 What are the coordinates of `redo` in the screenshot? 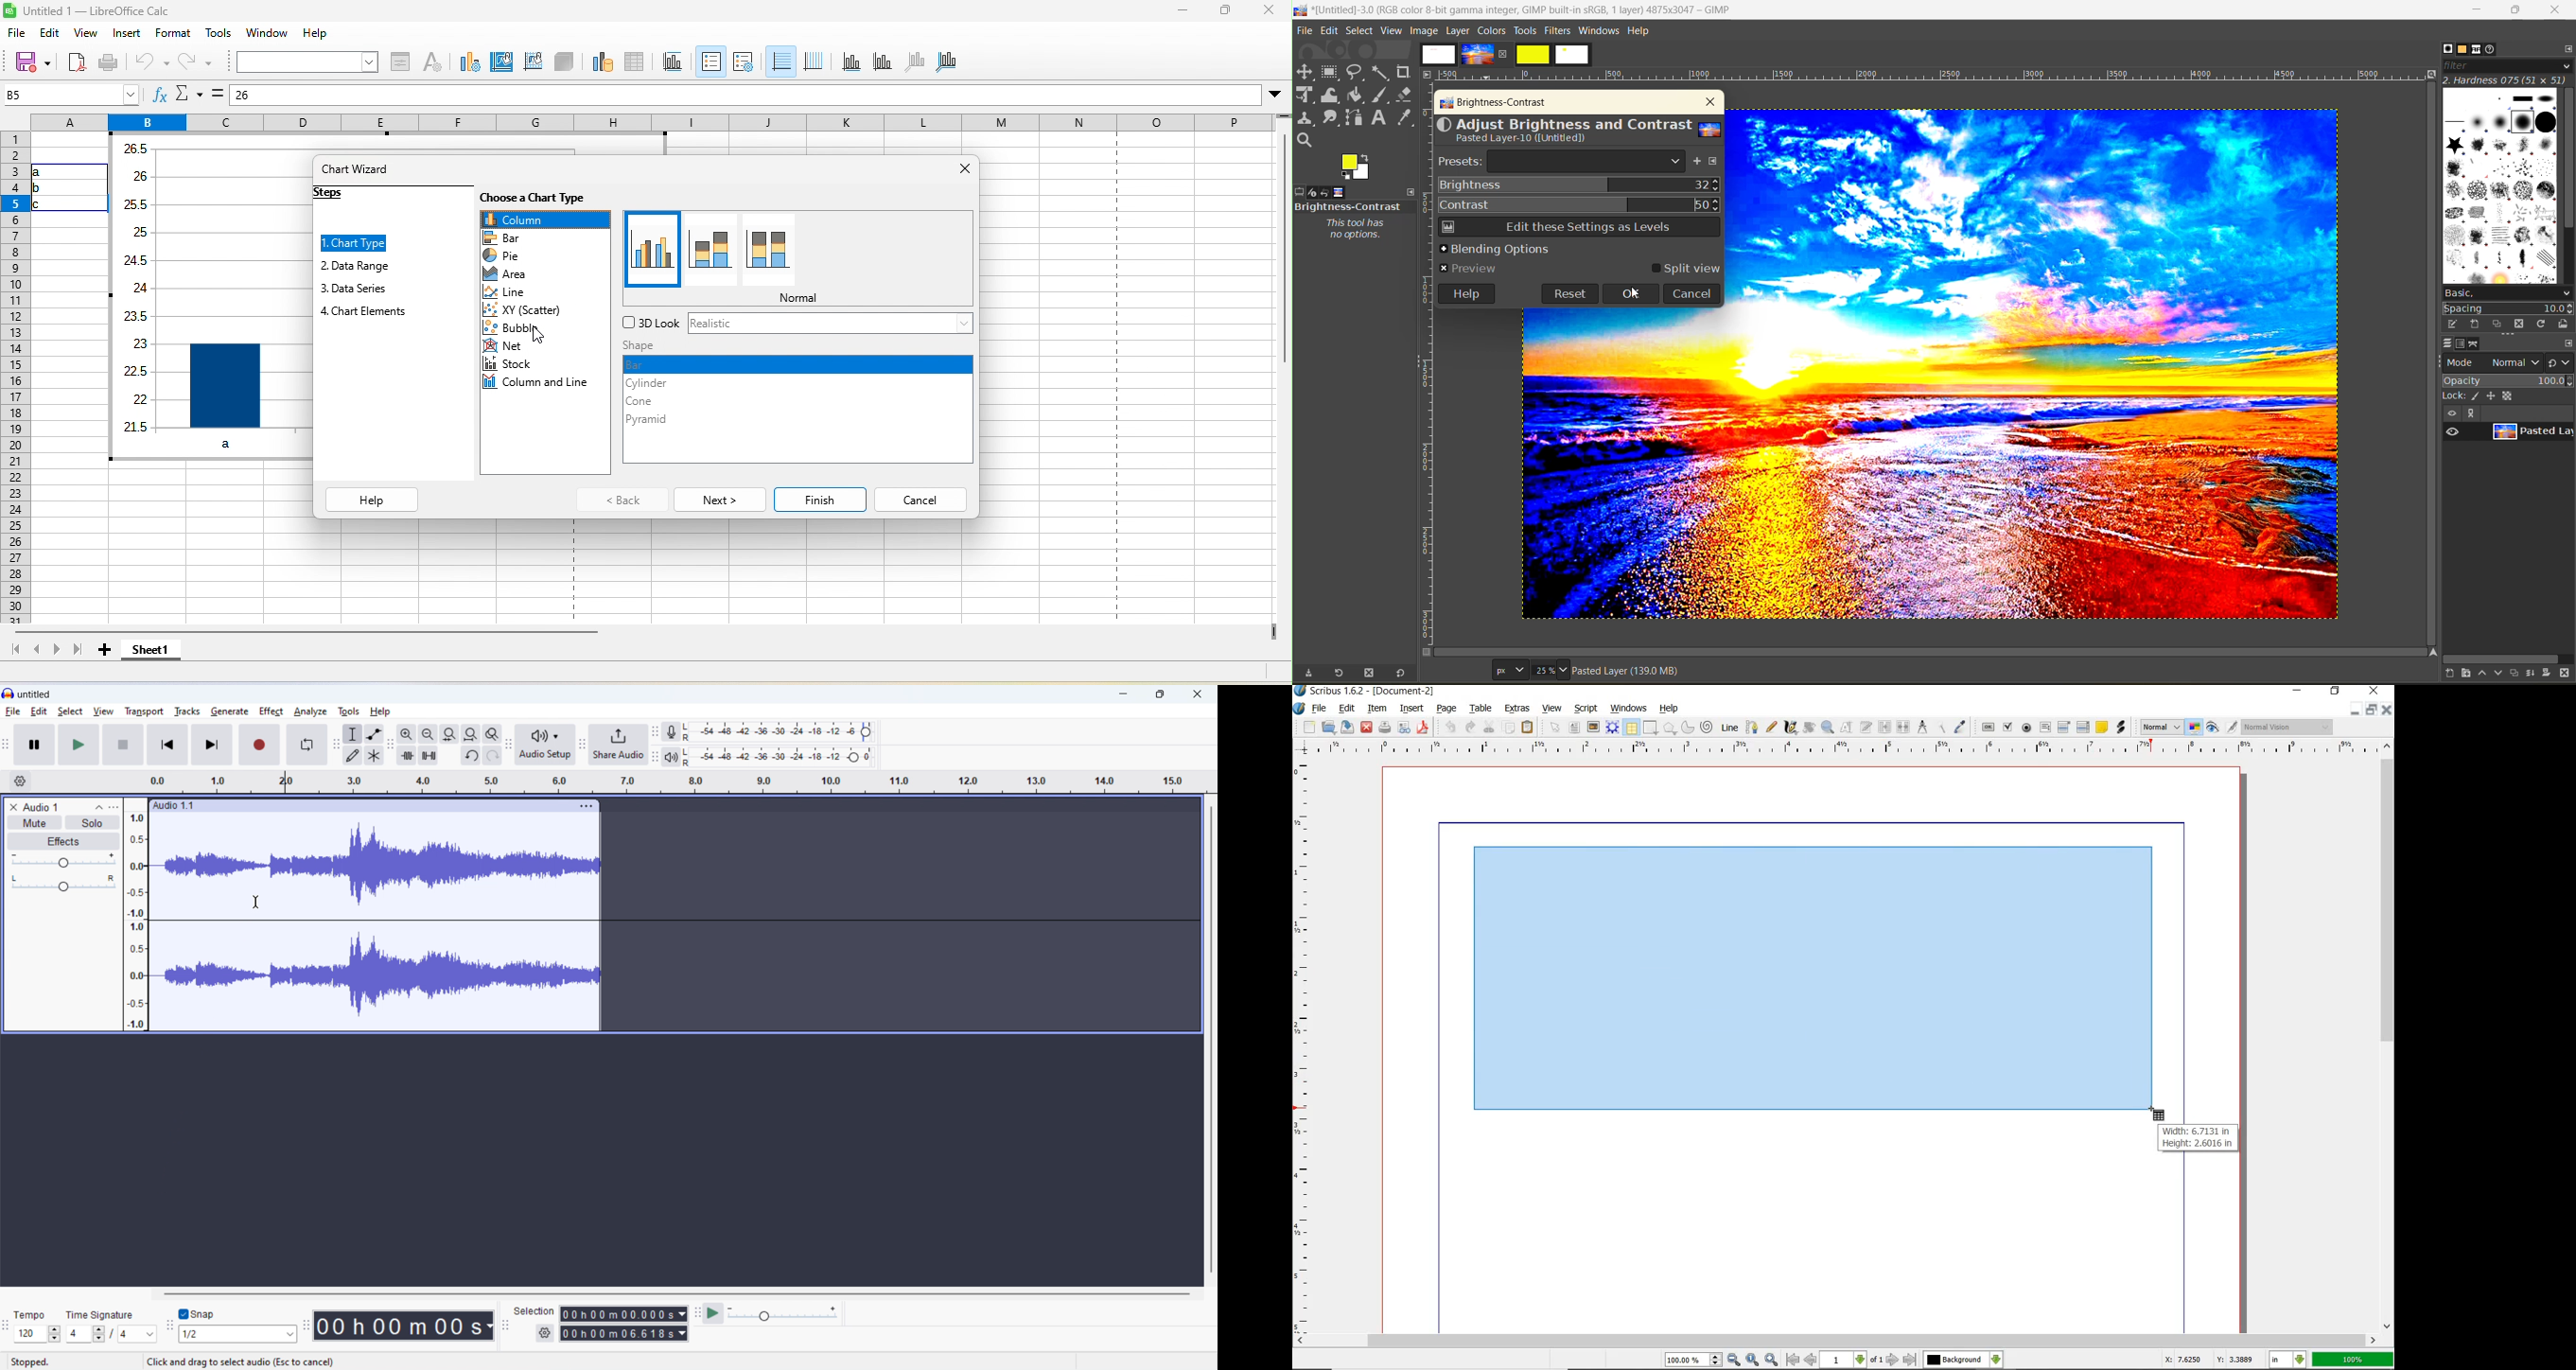 It's located at (194, 61).